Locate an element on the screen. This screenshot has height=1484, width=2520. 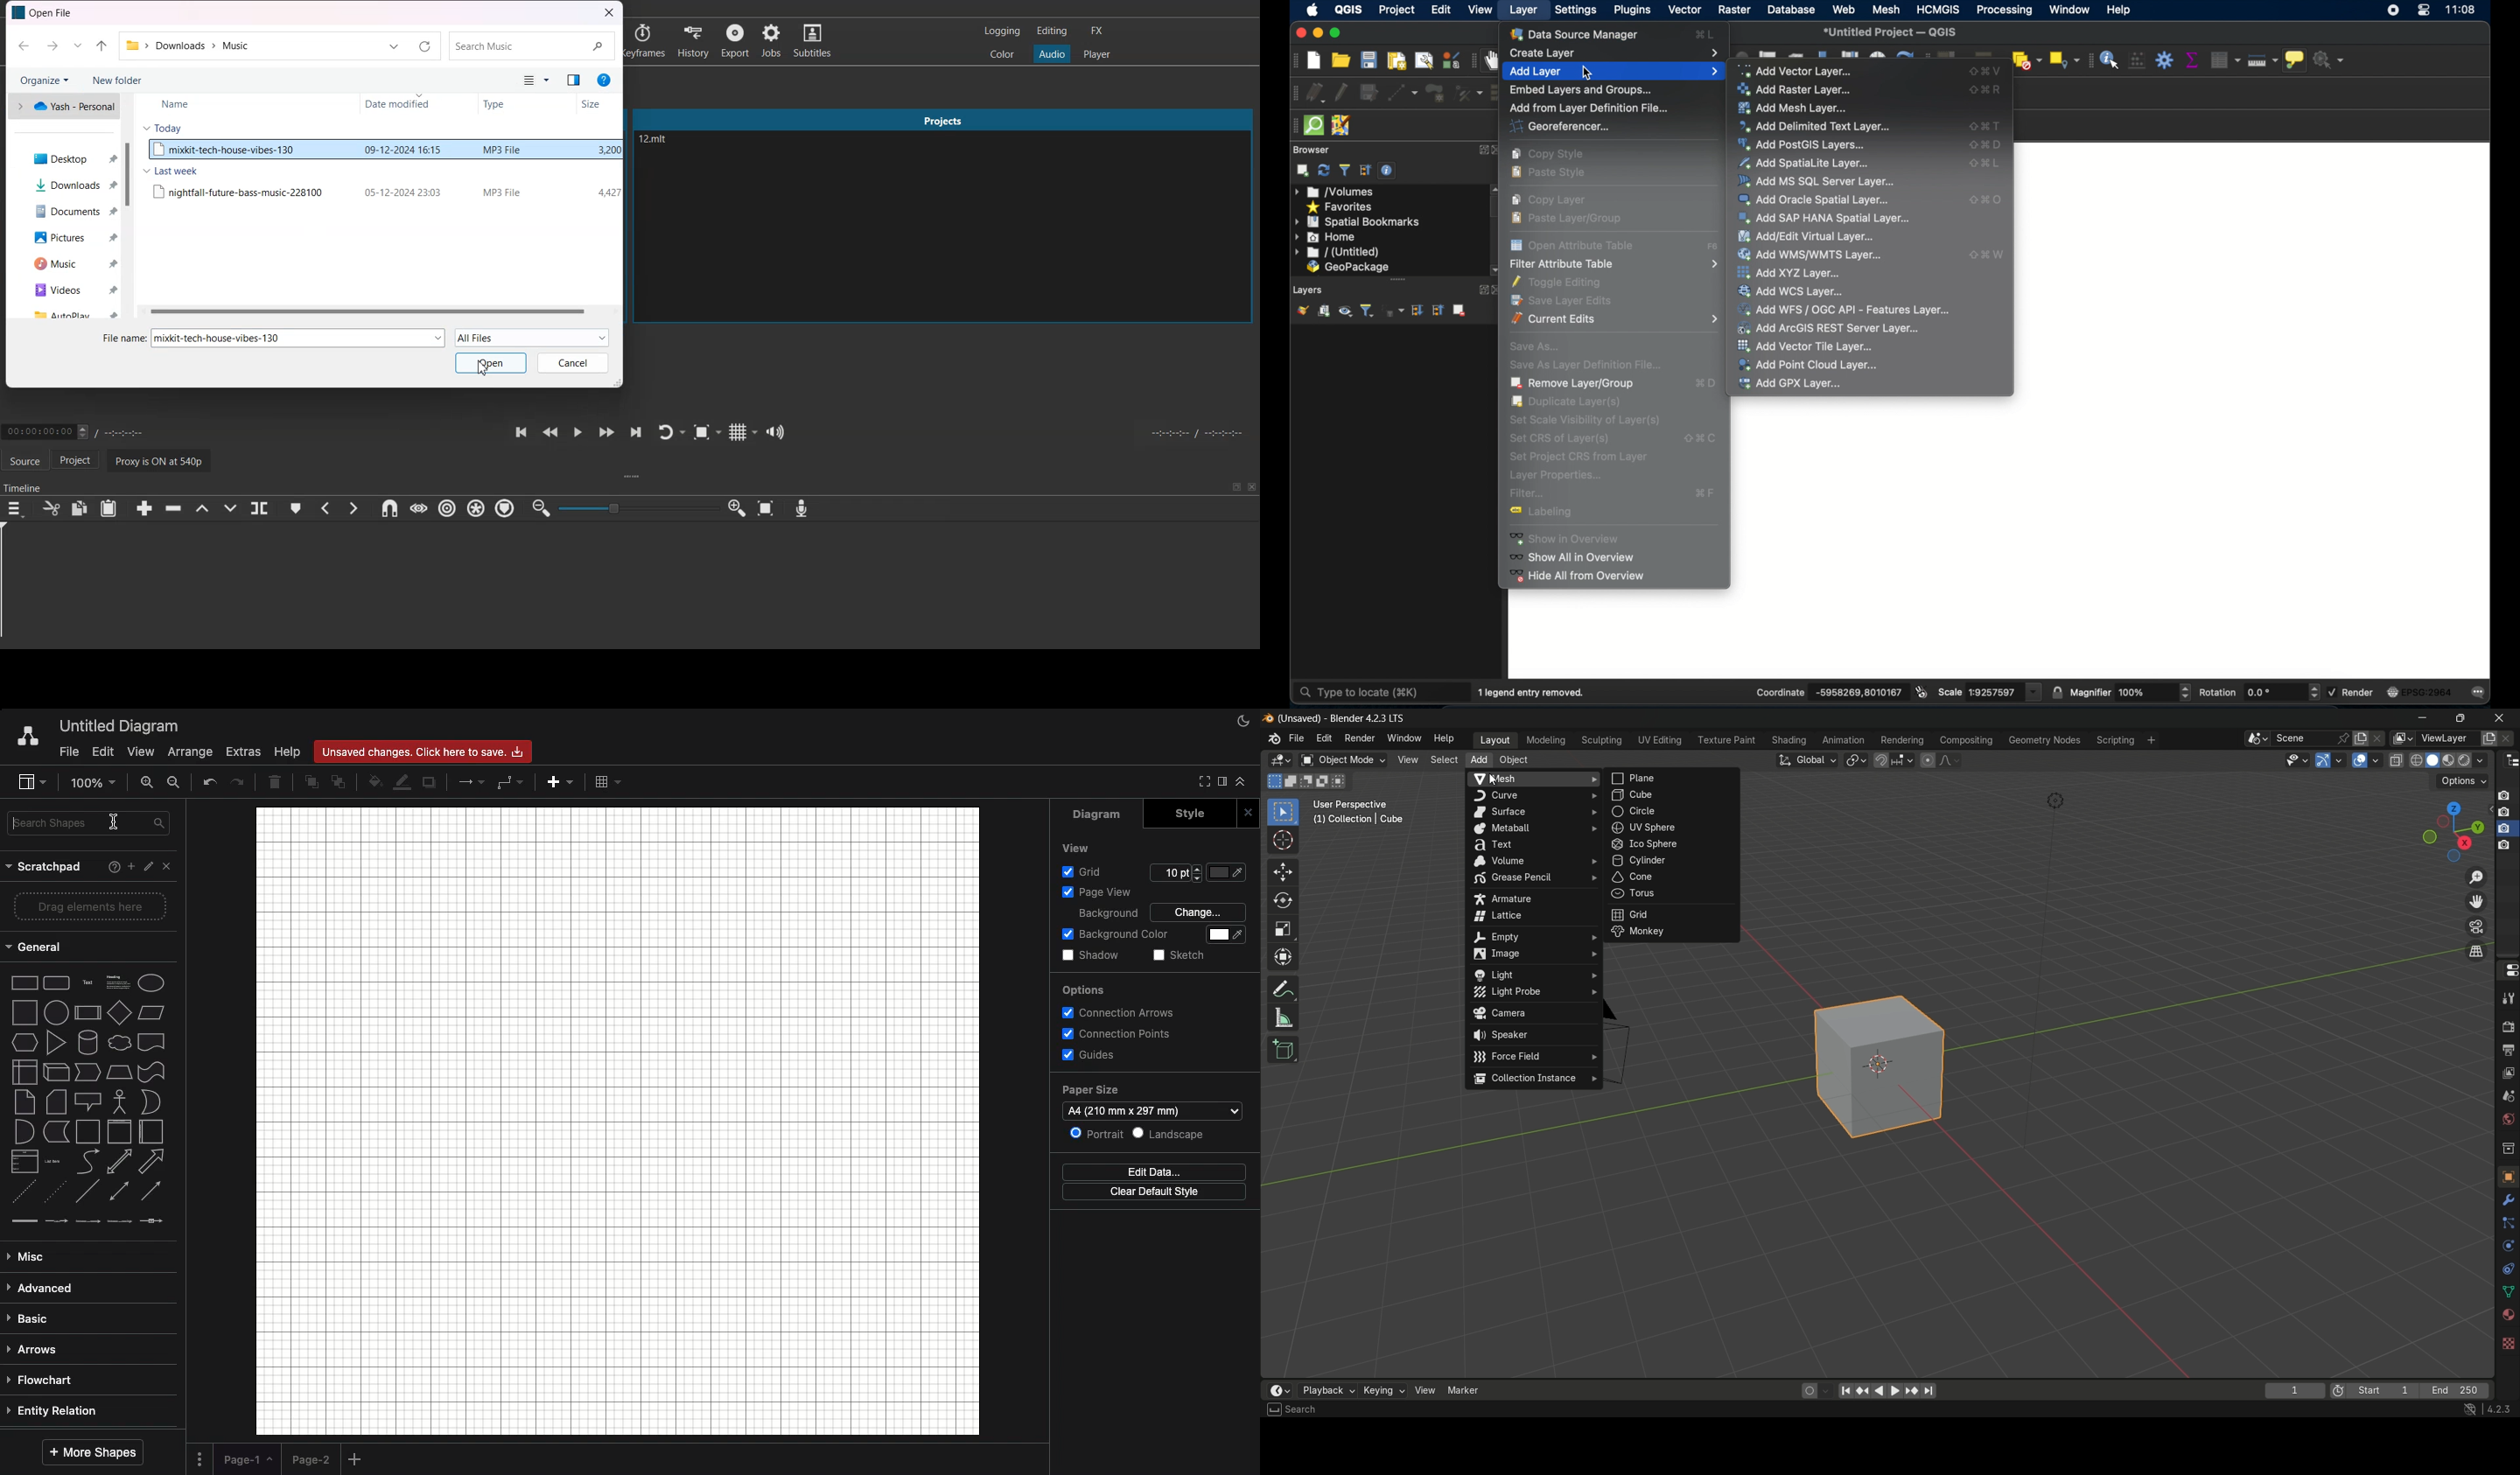
Untitled is located at coordinates (120, 727).